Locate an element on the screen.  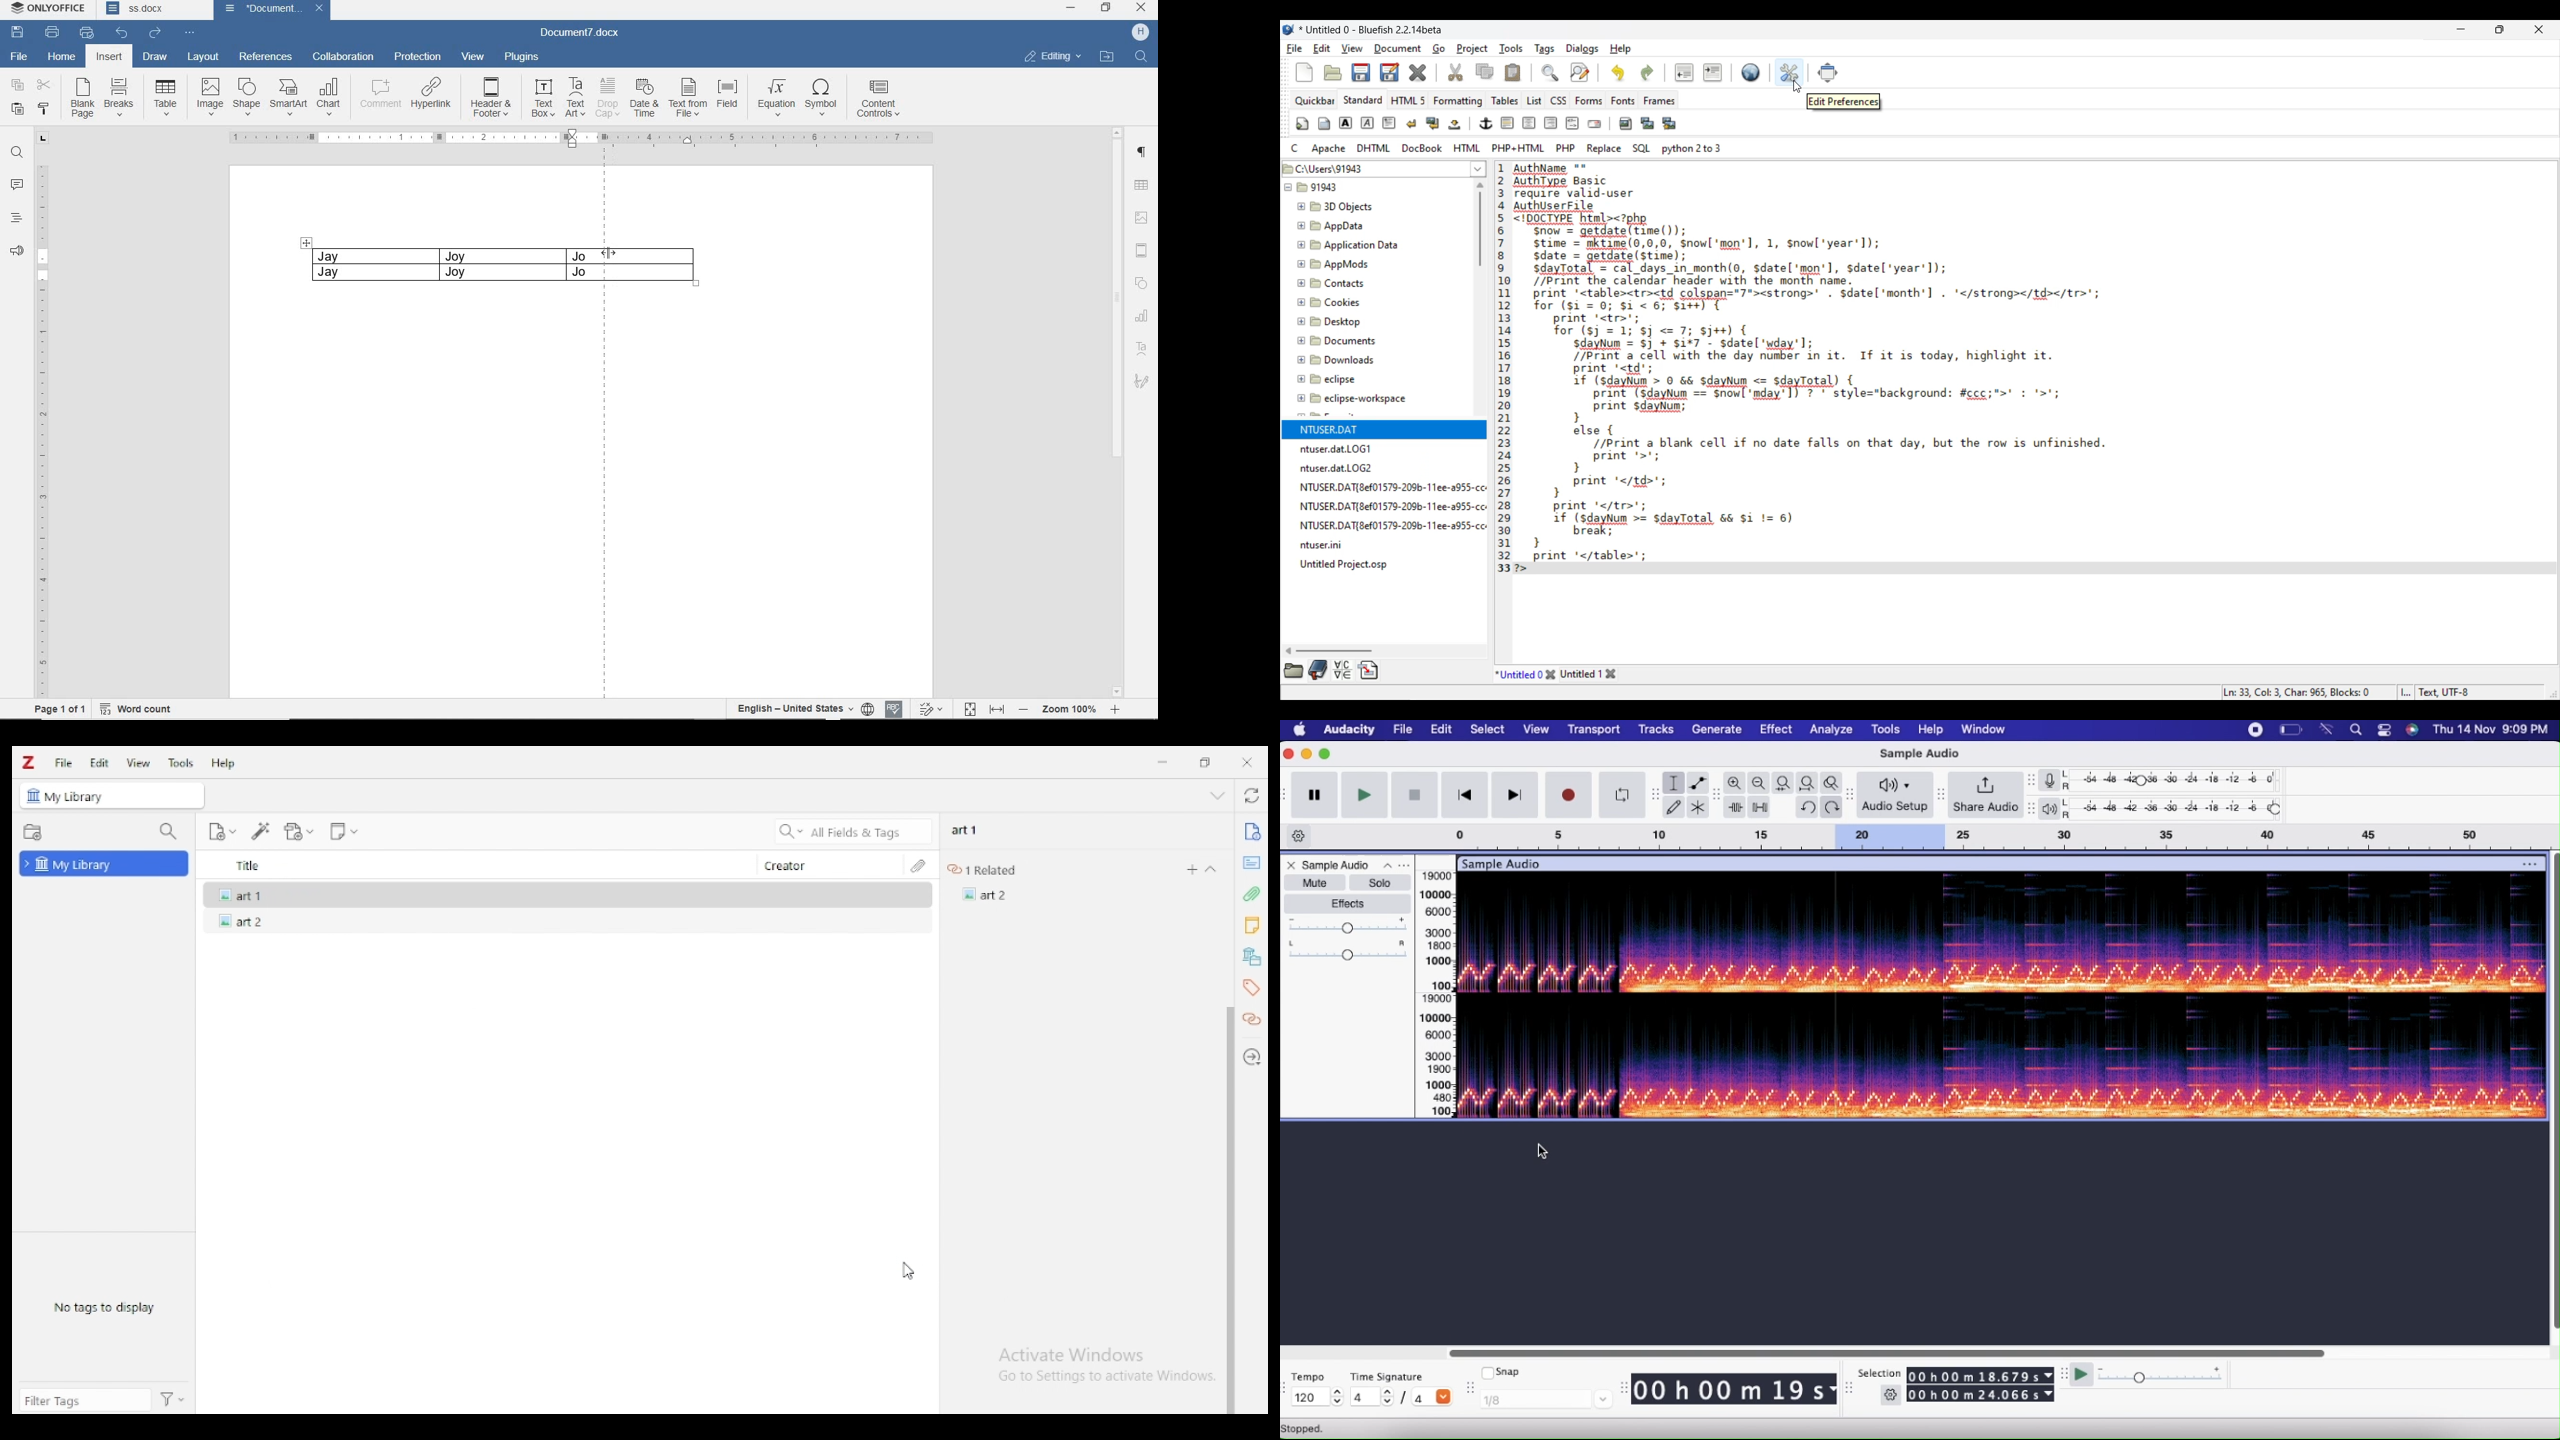
File options is located at coordinates (1479, 169).